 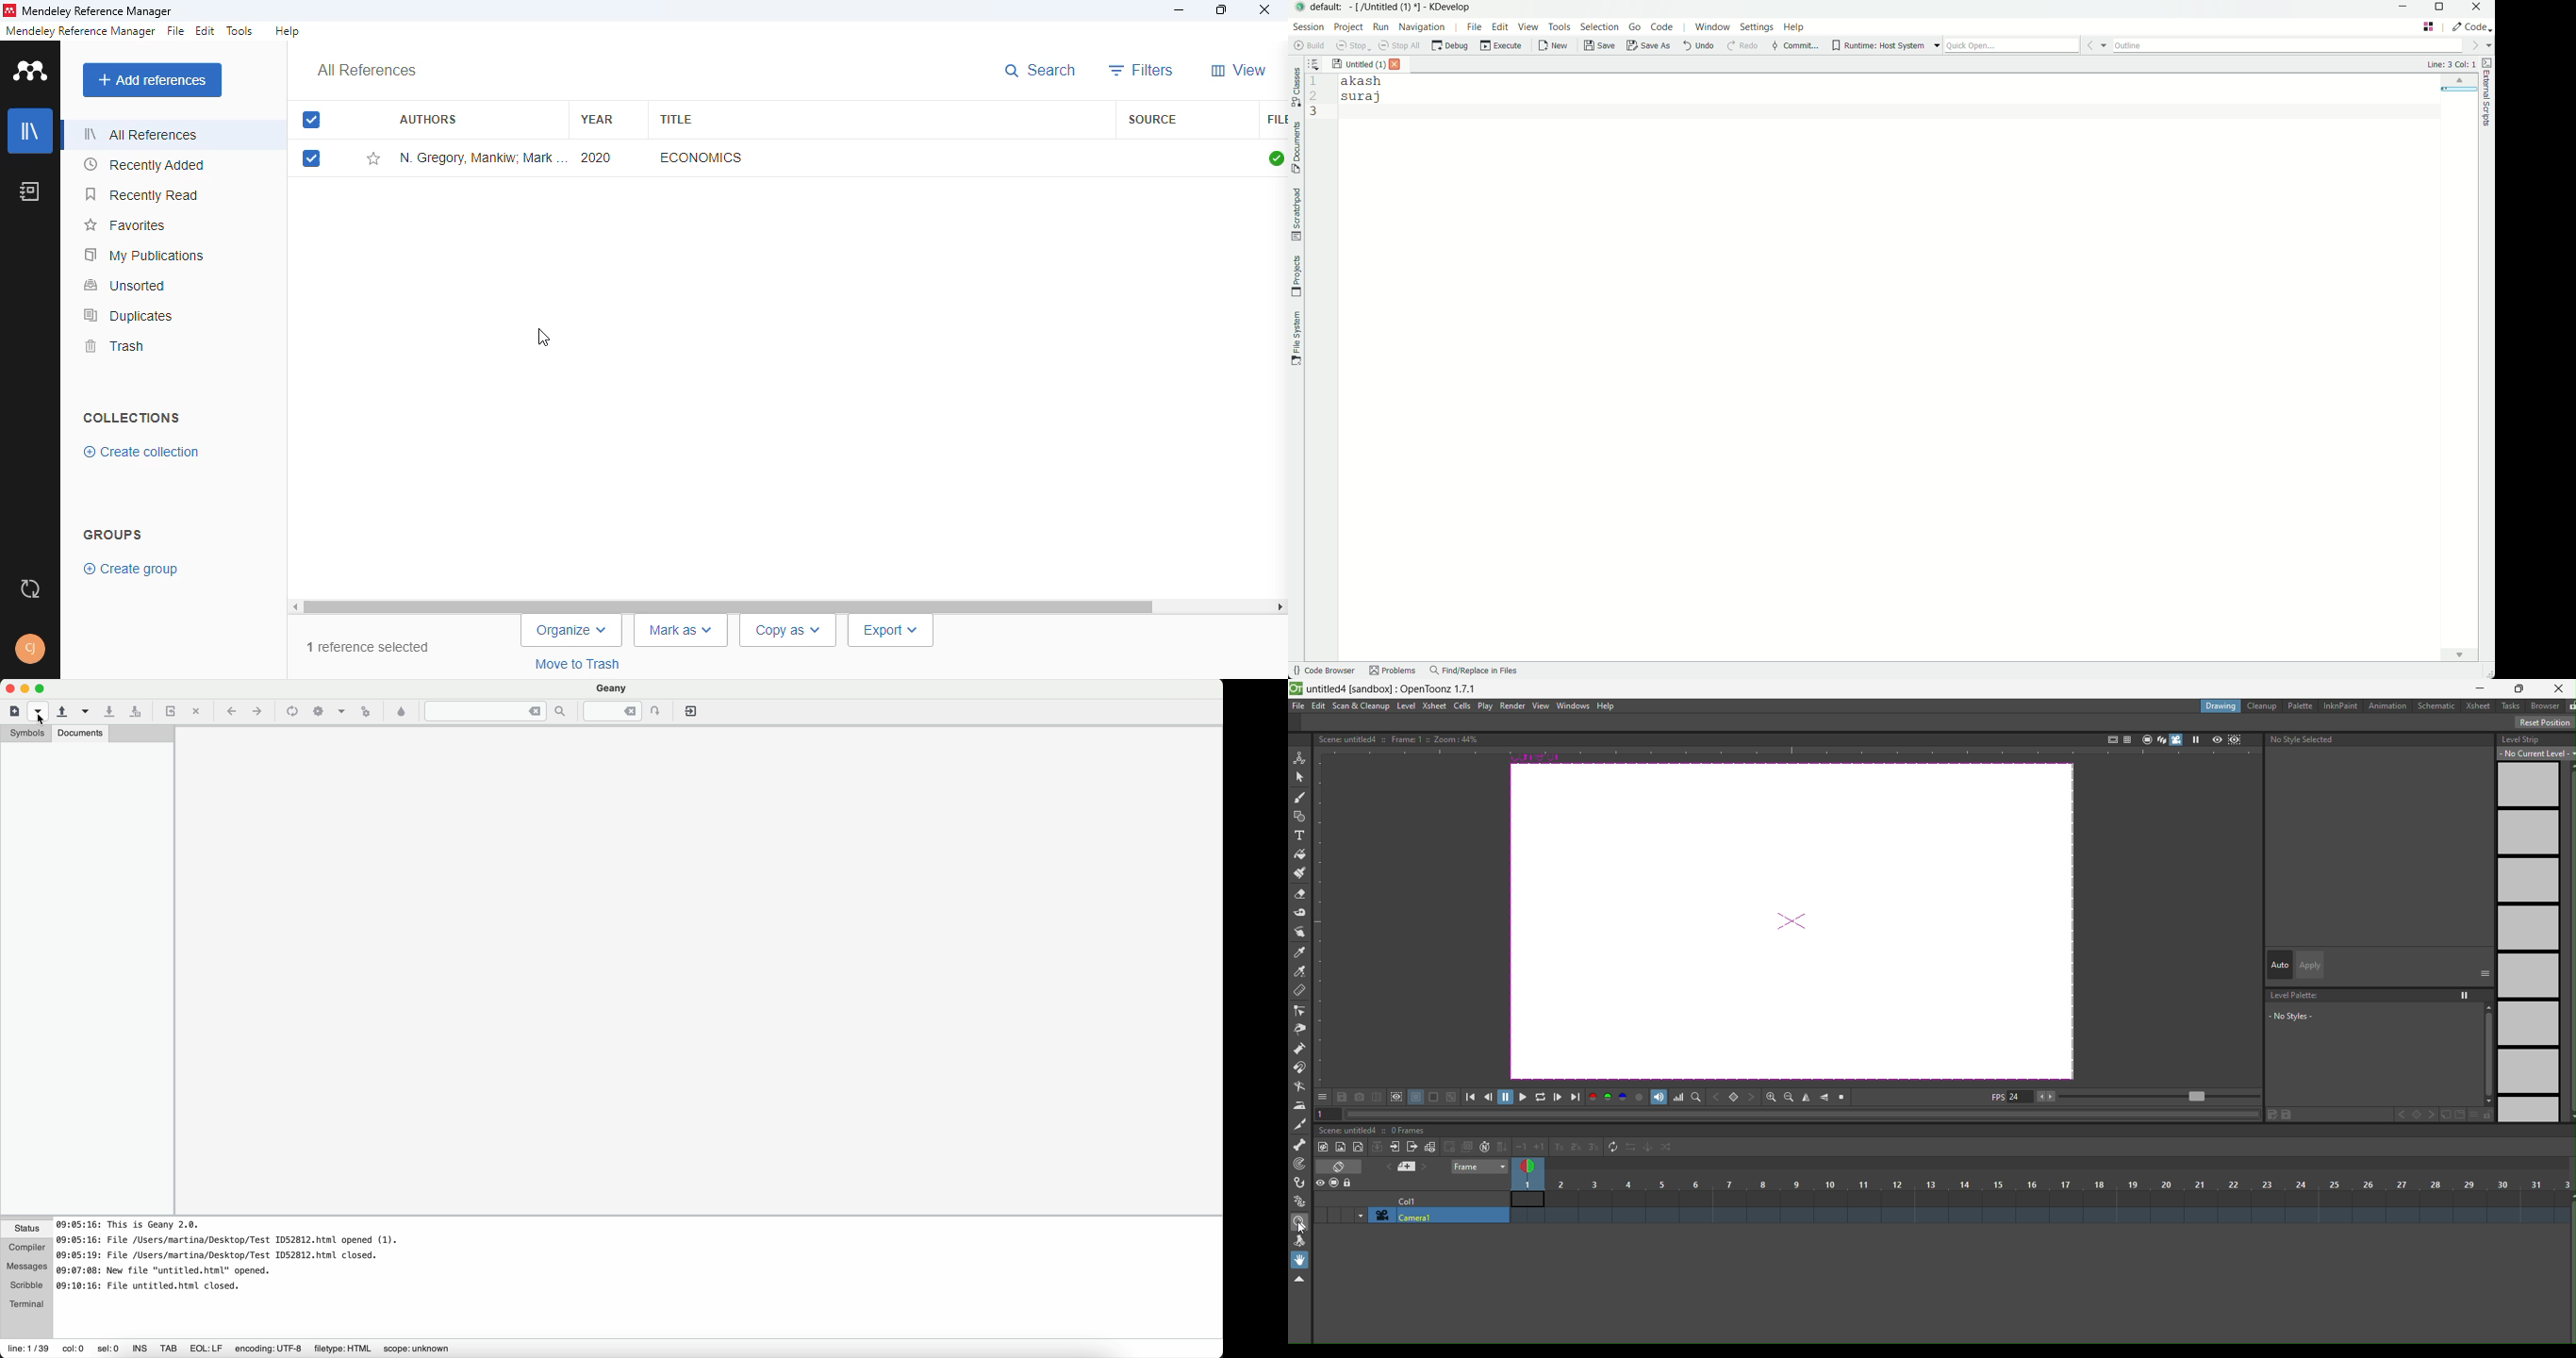 I want to click on edit, so click(x=206, y=31).